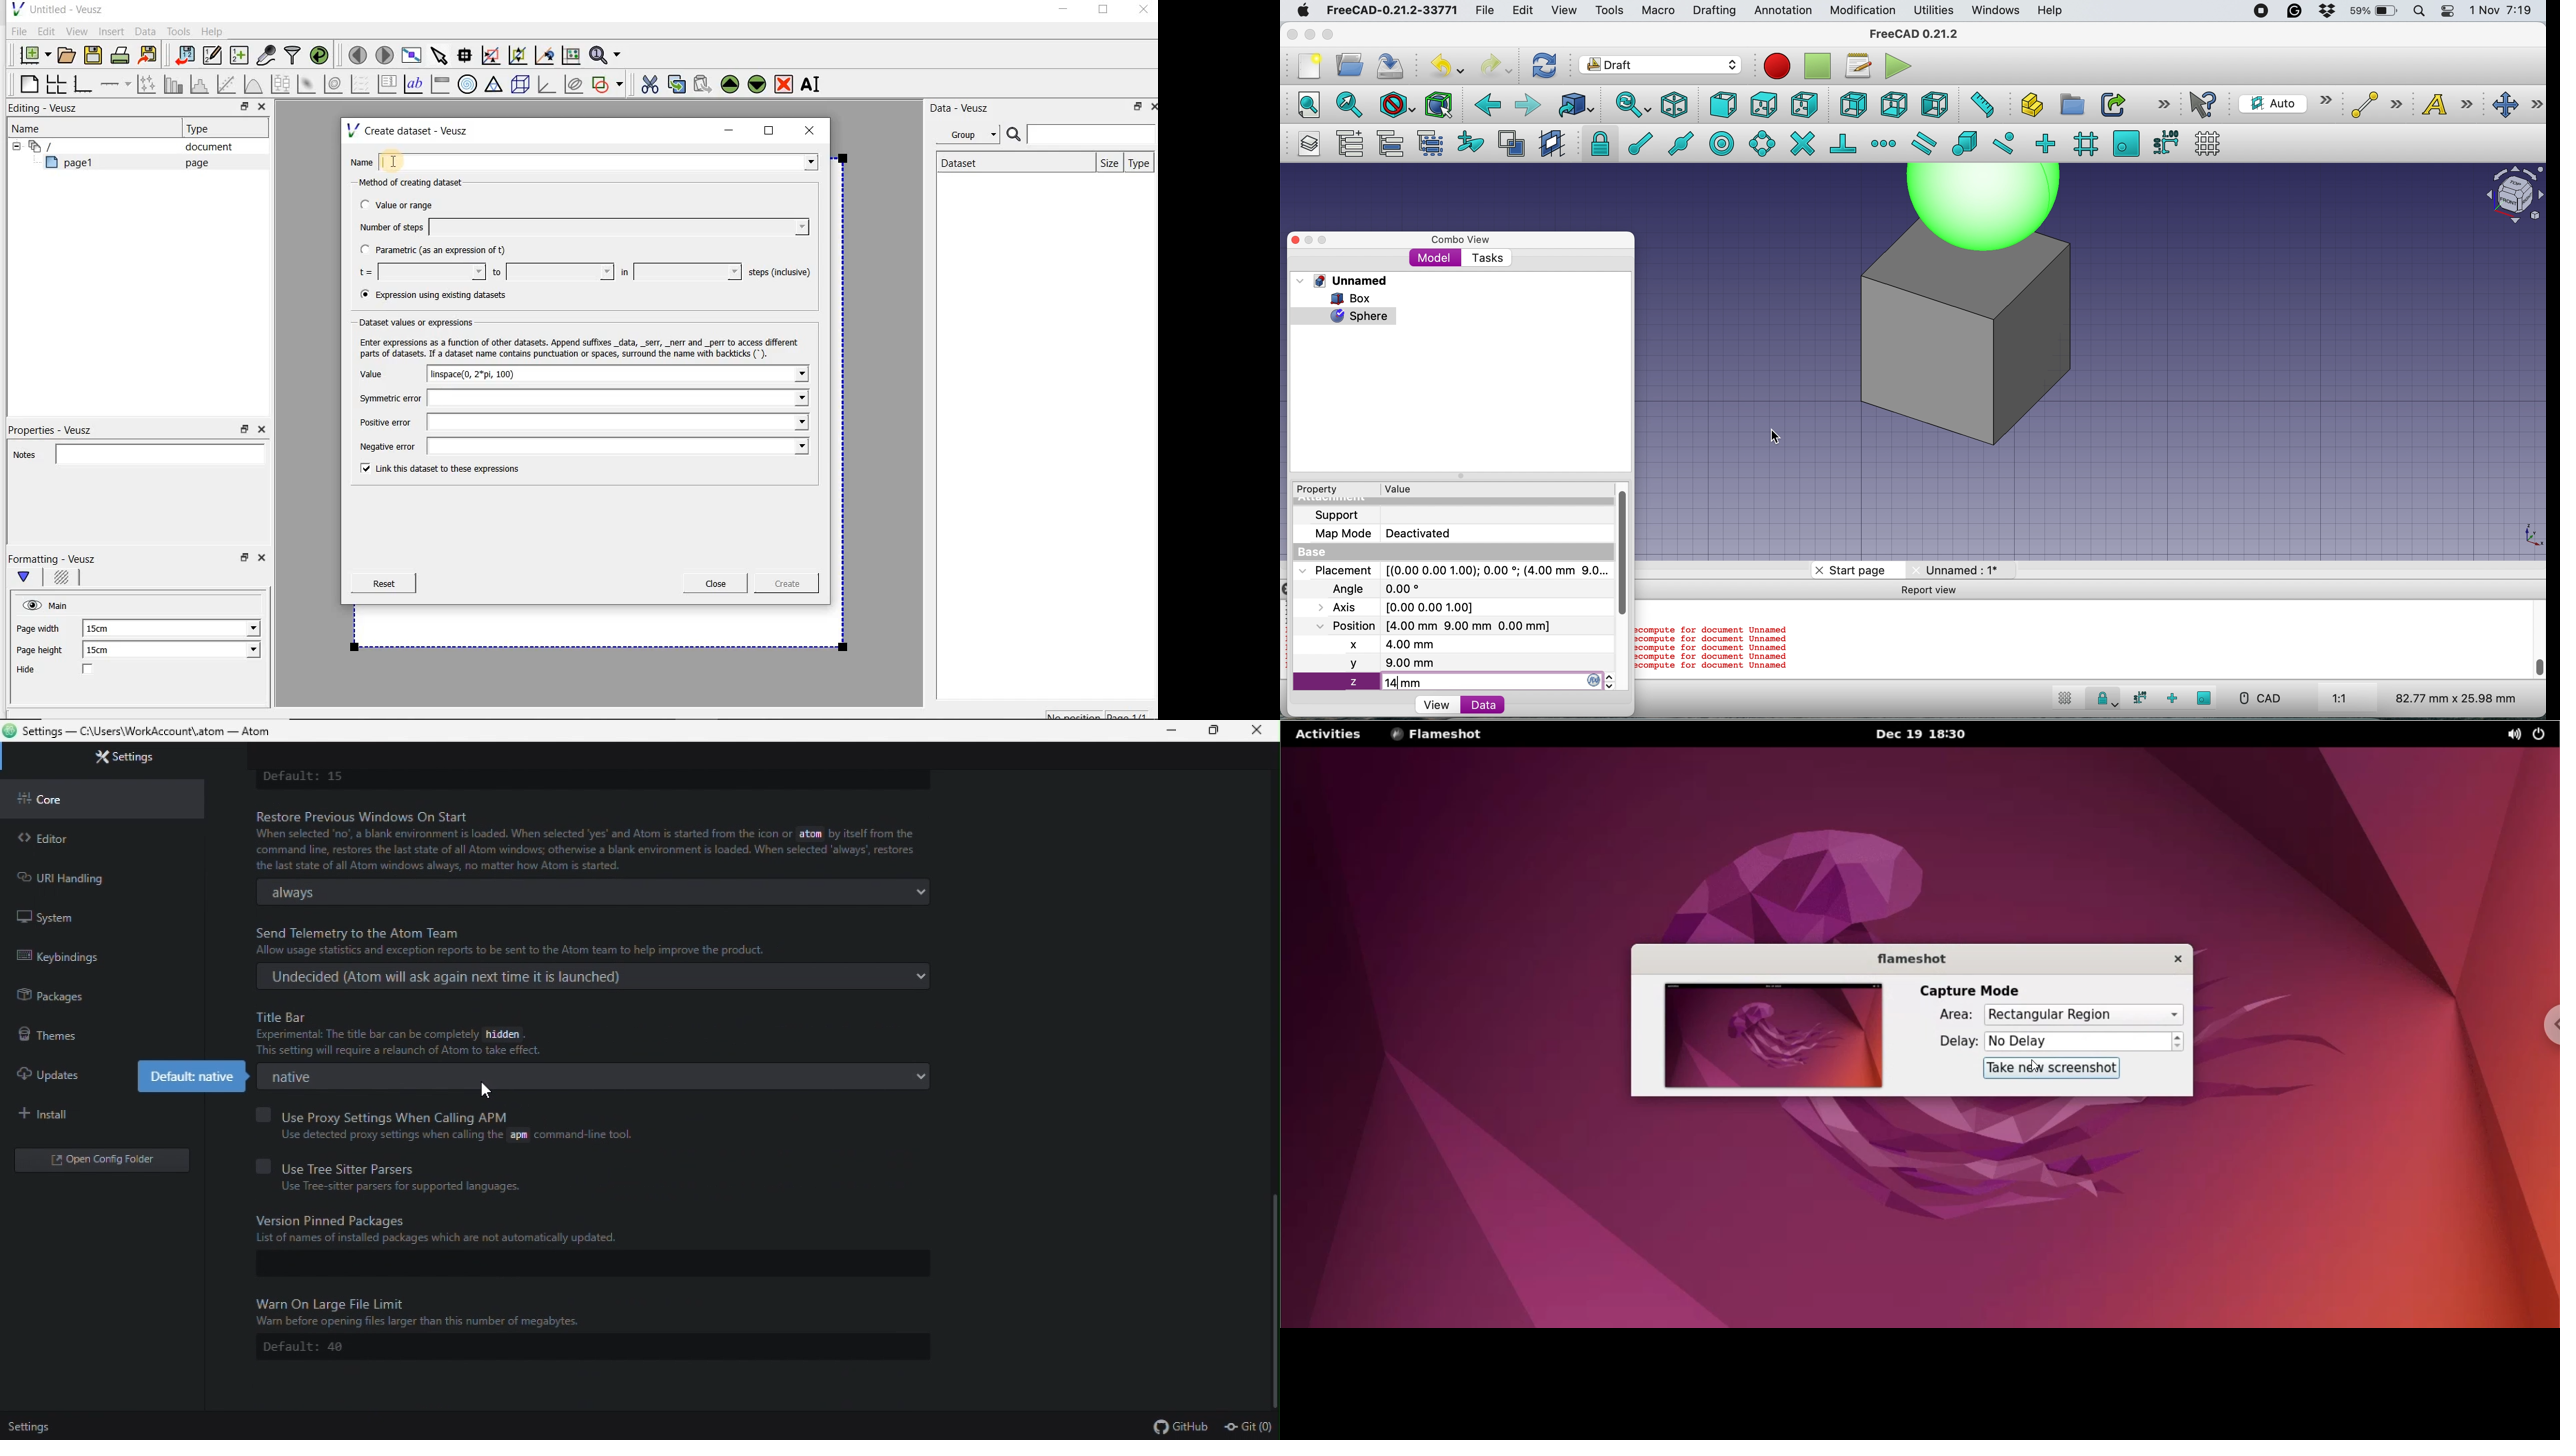 This screenshot has height=1456, width=2576. Describe the element at coordinates (1997, 10) in the screenshot. I see `windows` at that location.